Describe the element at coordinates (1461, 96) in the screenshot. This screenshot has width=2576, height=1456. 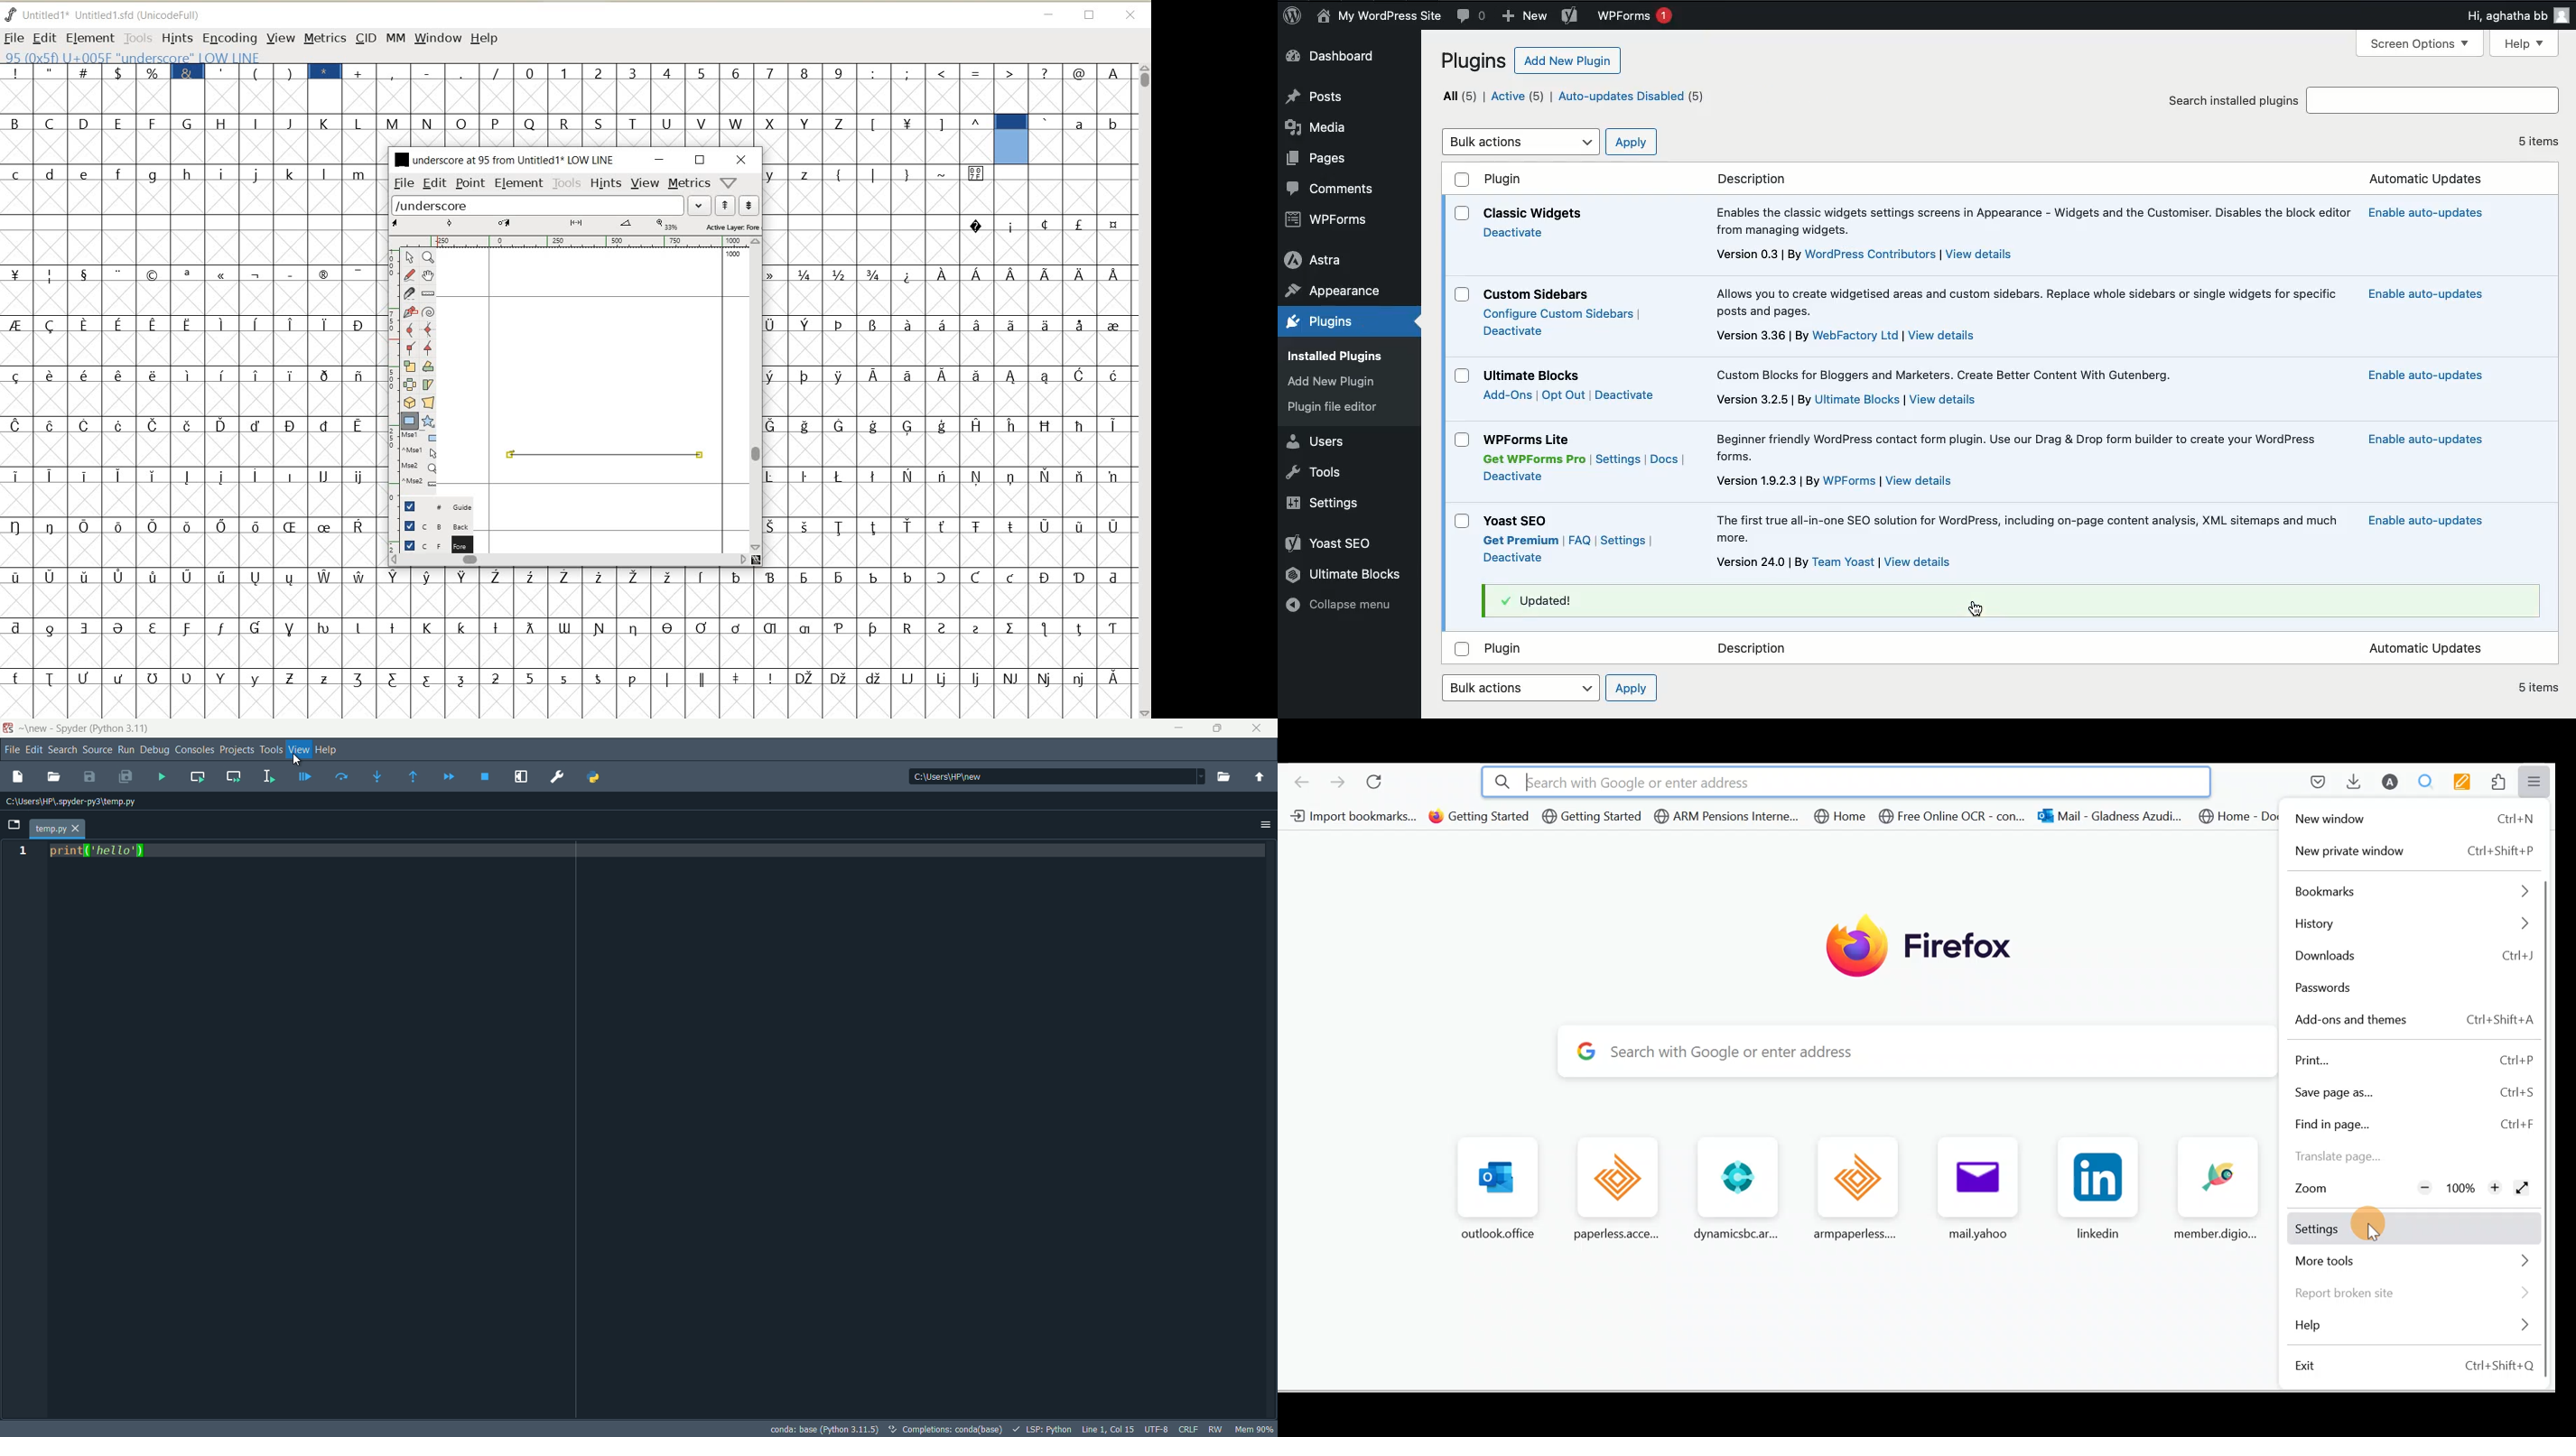
I see `All` at that location.